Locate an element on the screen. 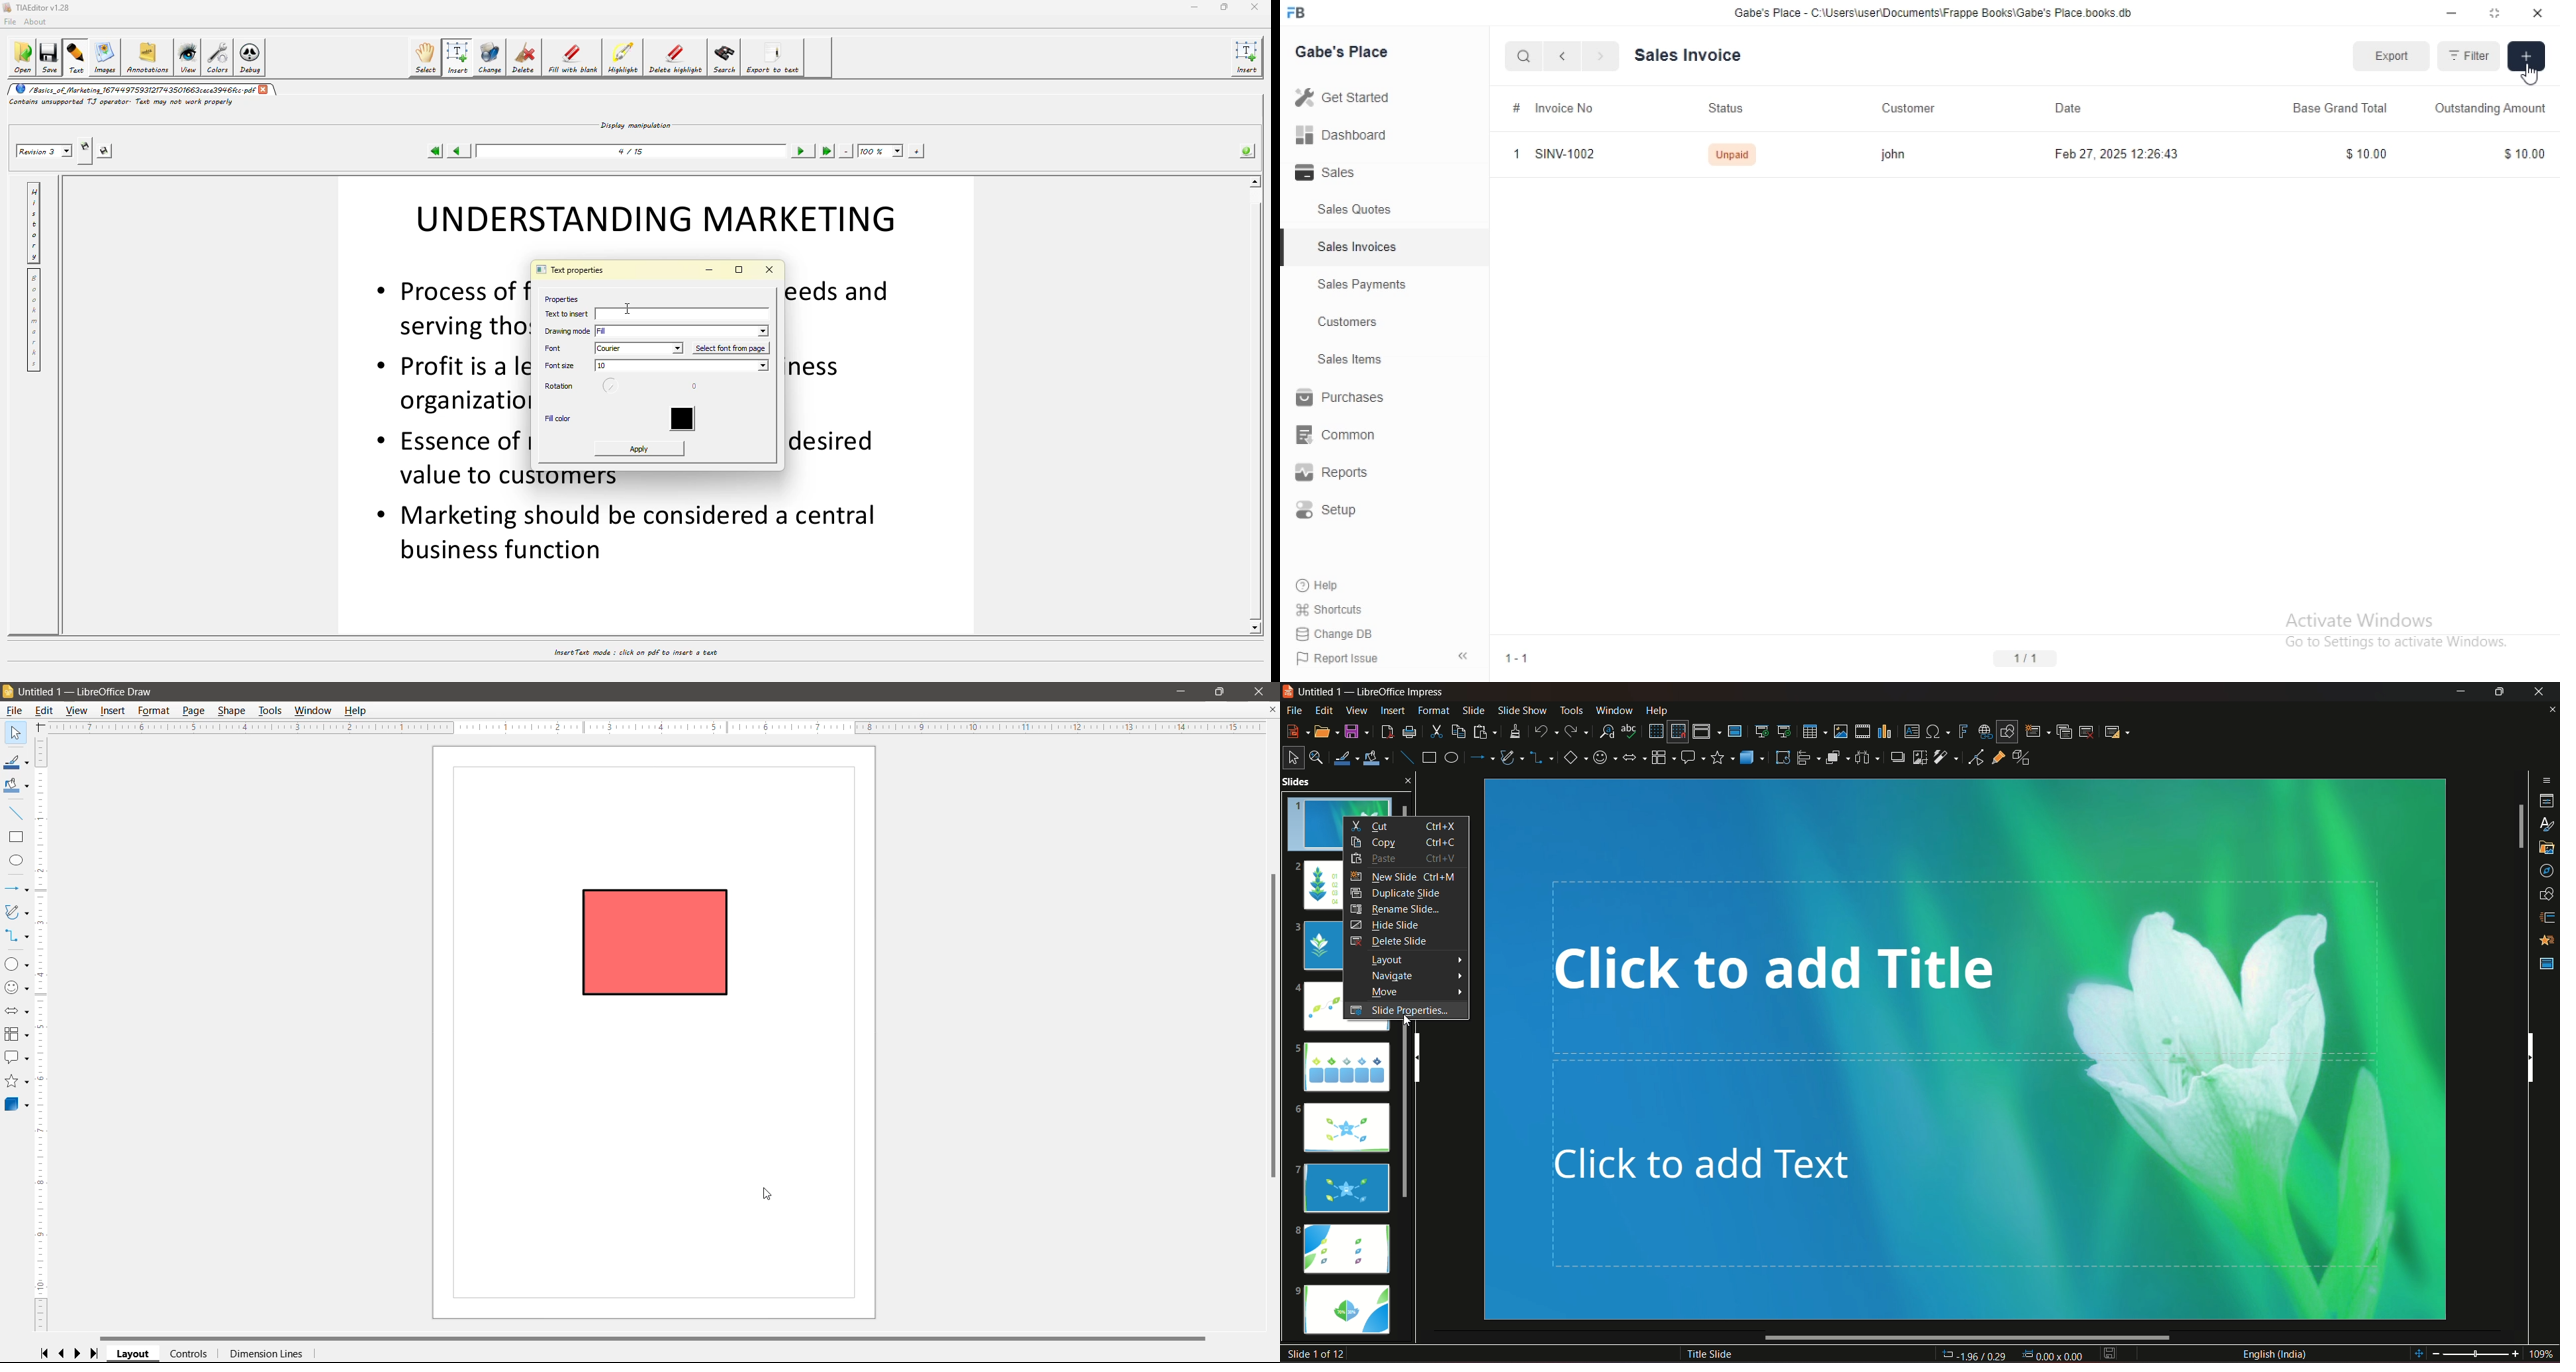 The height and width of the screenshot is (1372, 2576). Line Color is located at coordinates (17, 763).